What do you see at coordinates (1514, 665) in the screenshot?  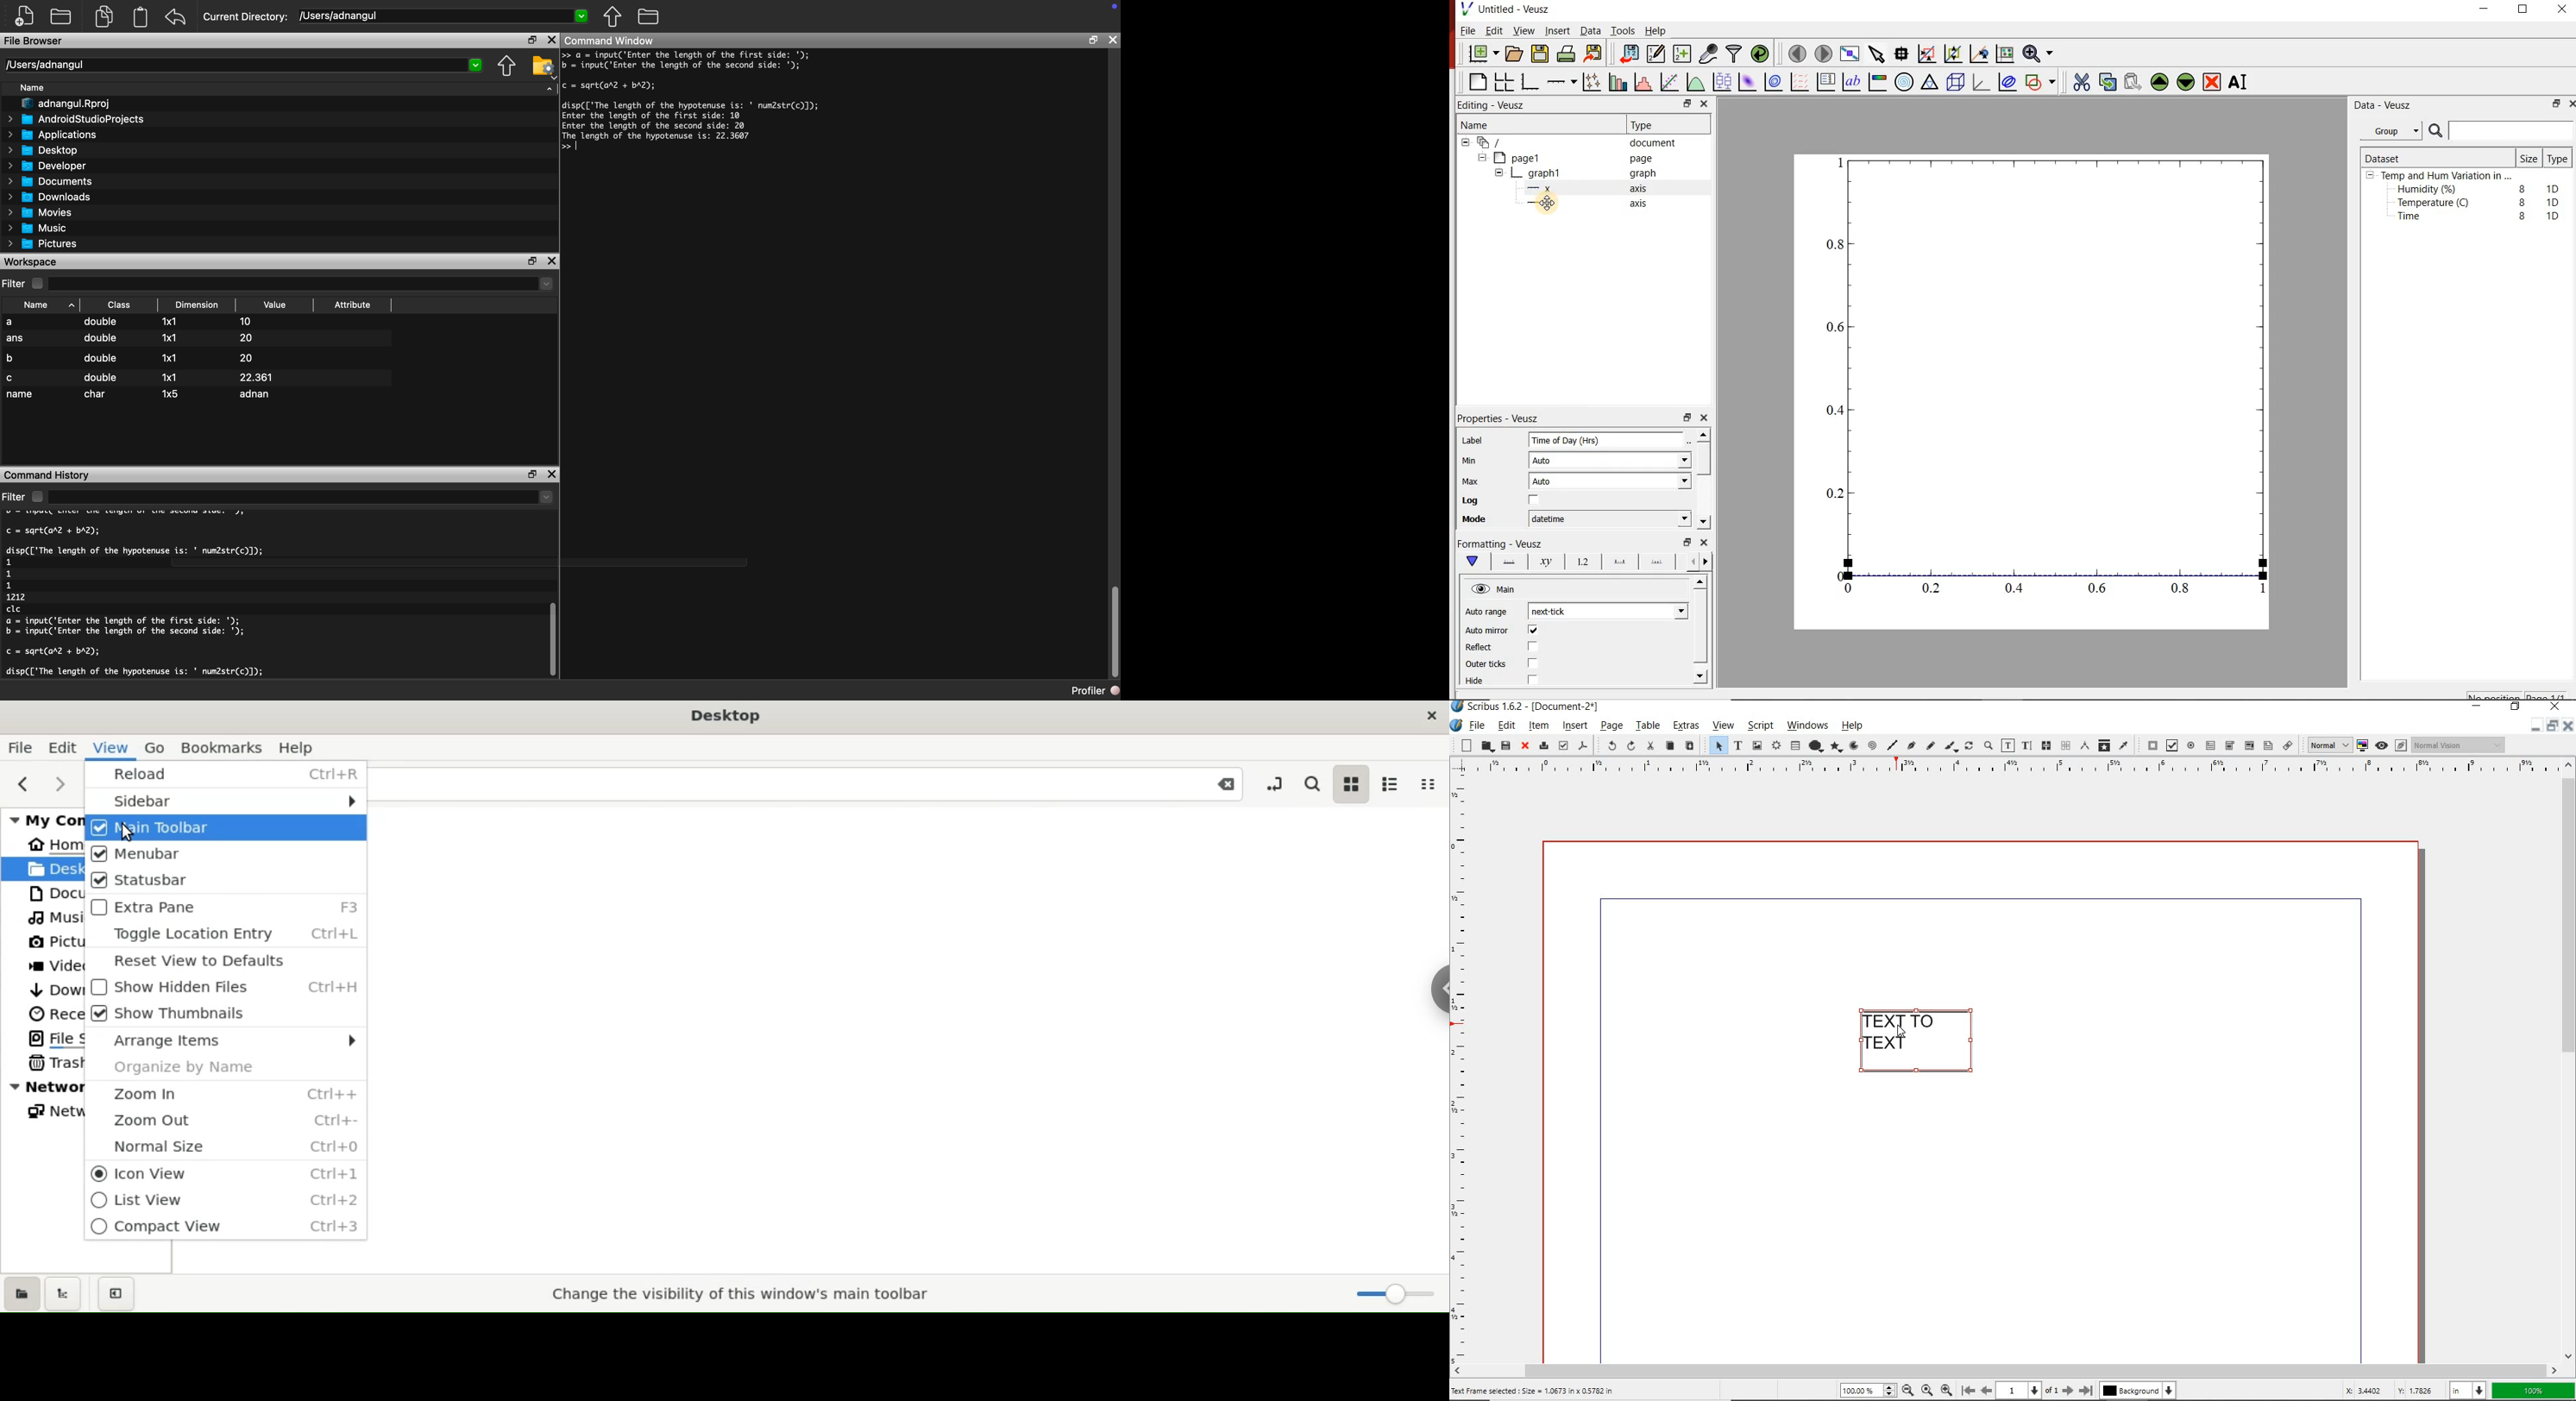 I see `Outer ticks` at bounding box center [1514, 665].